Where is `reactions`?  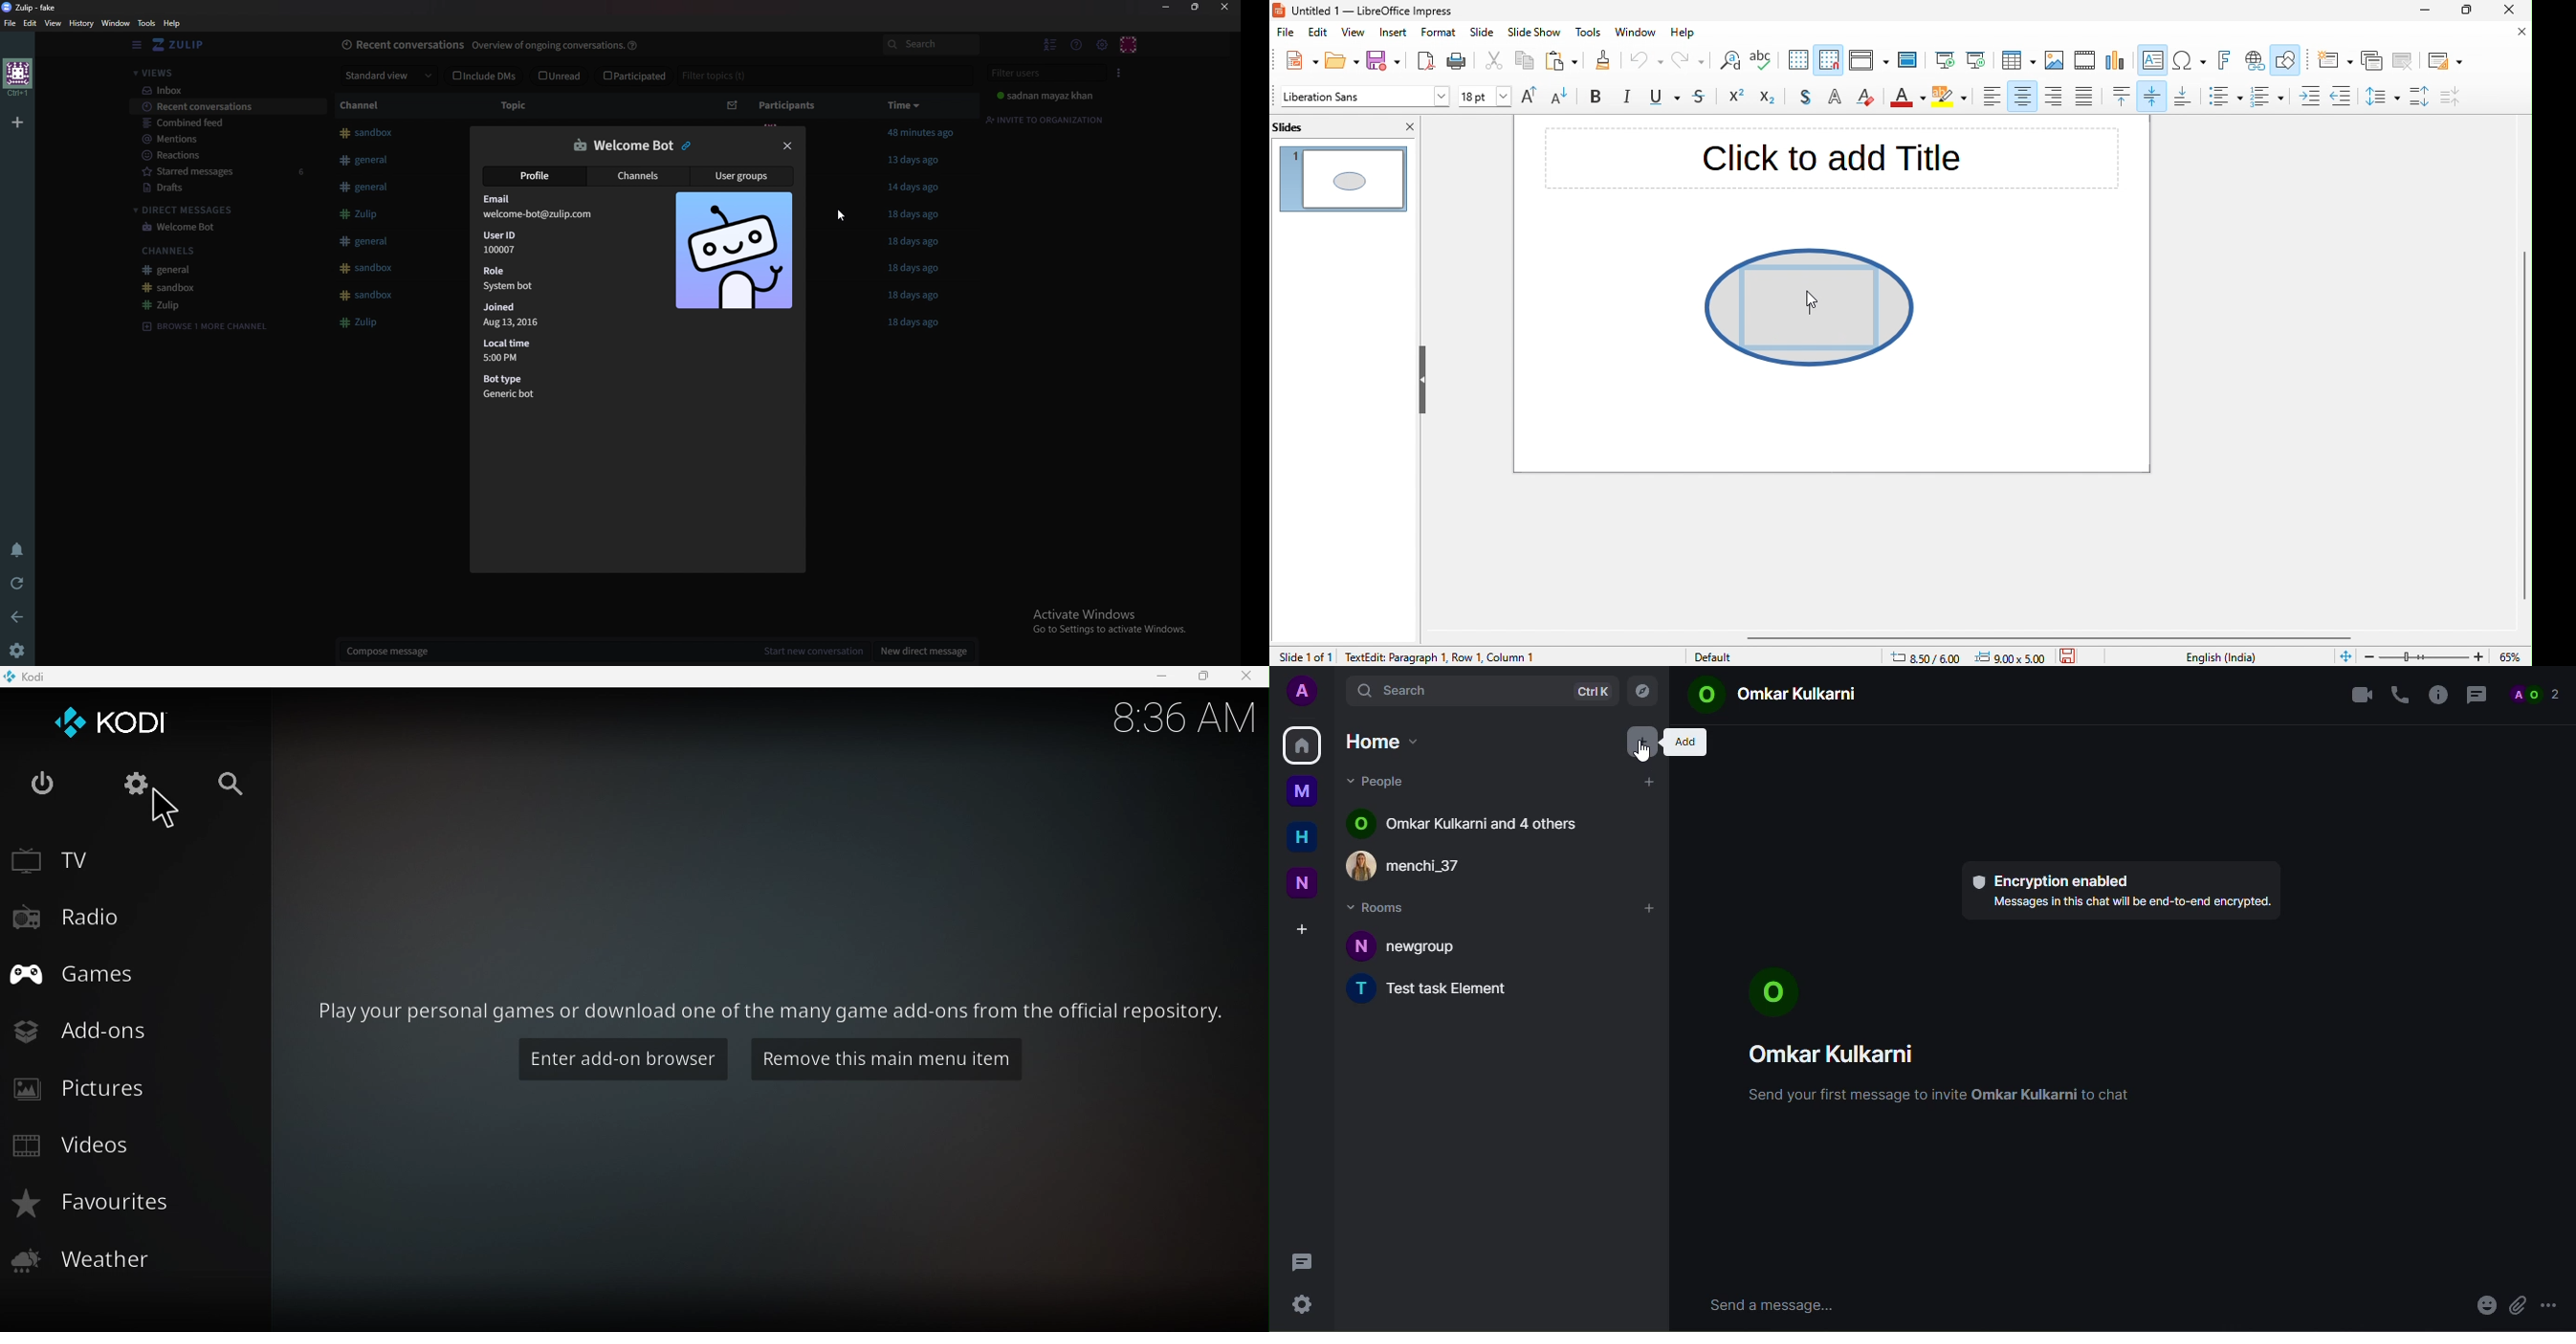 reactions is located at coordinates (226, 156).